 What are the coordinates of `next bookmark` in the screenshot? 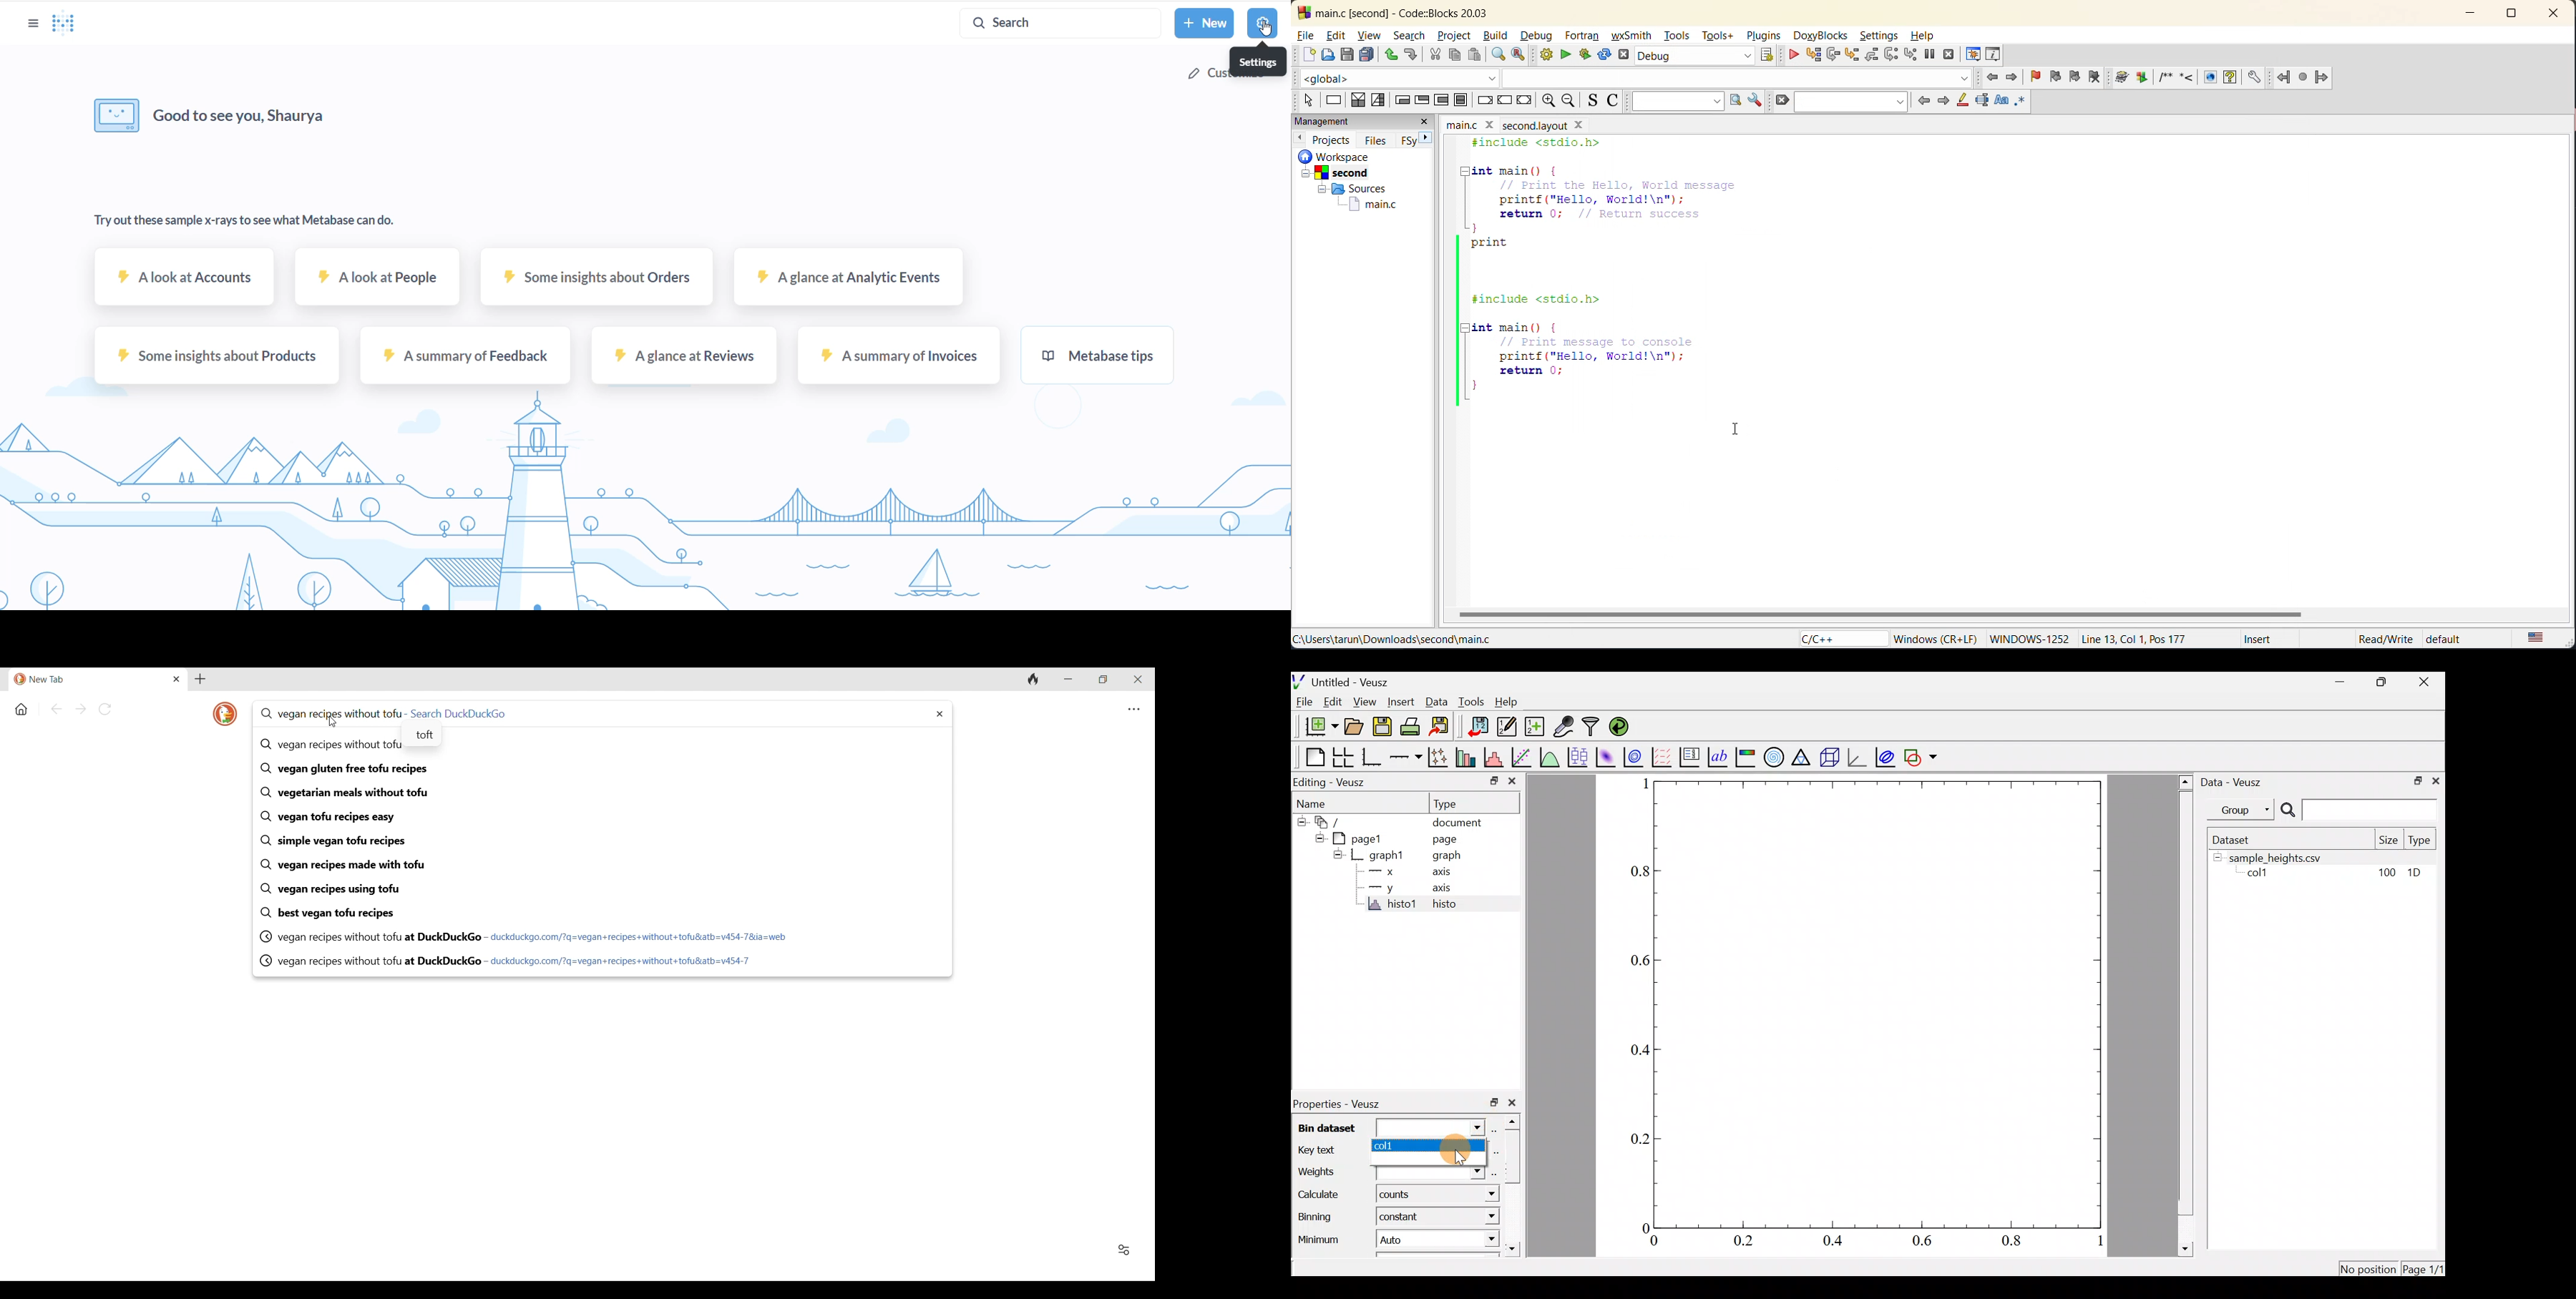 It's located at (2077, 77).